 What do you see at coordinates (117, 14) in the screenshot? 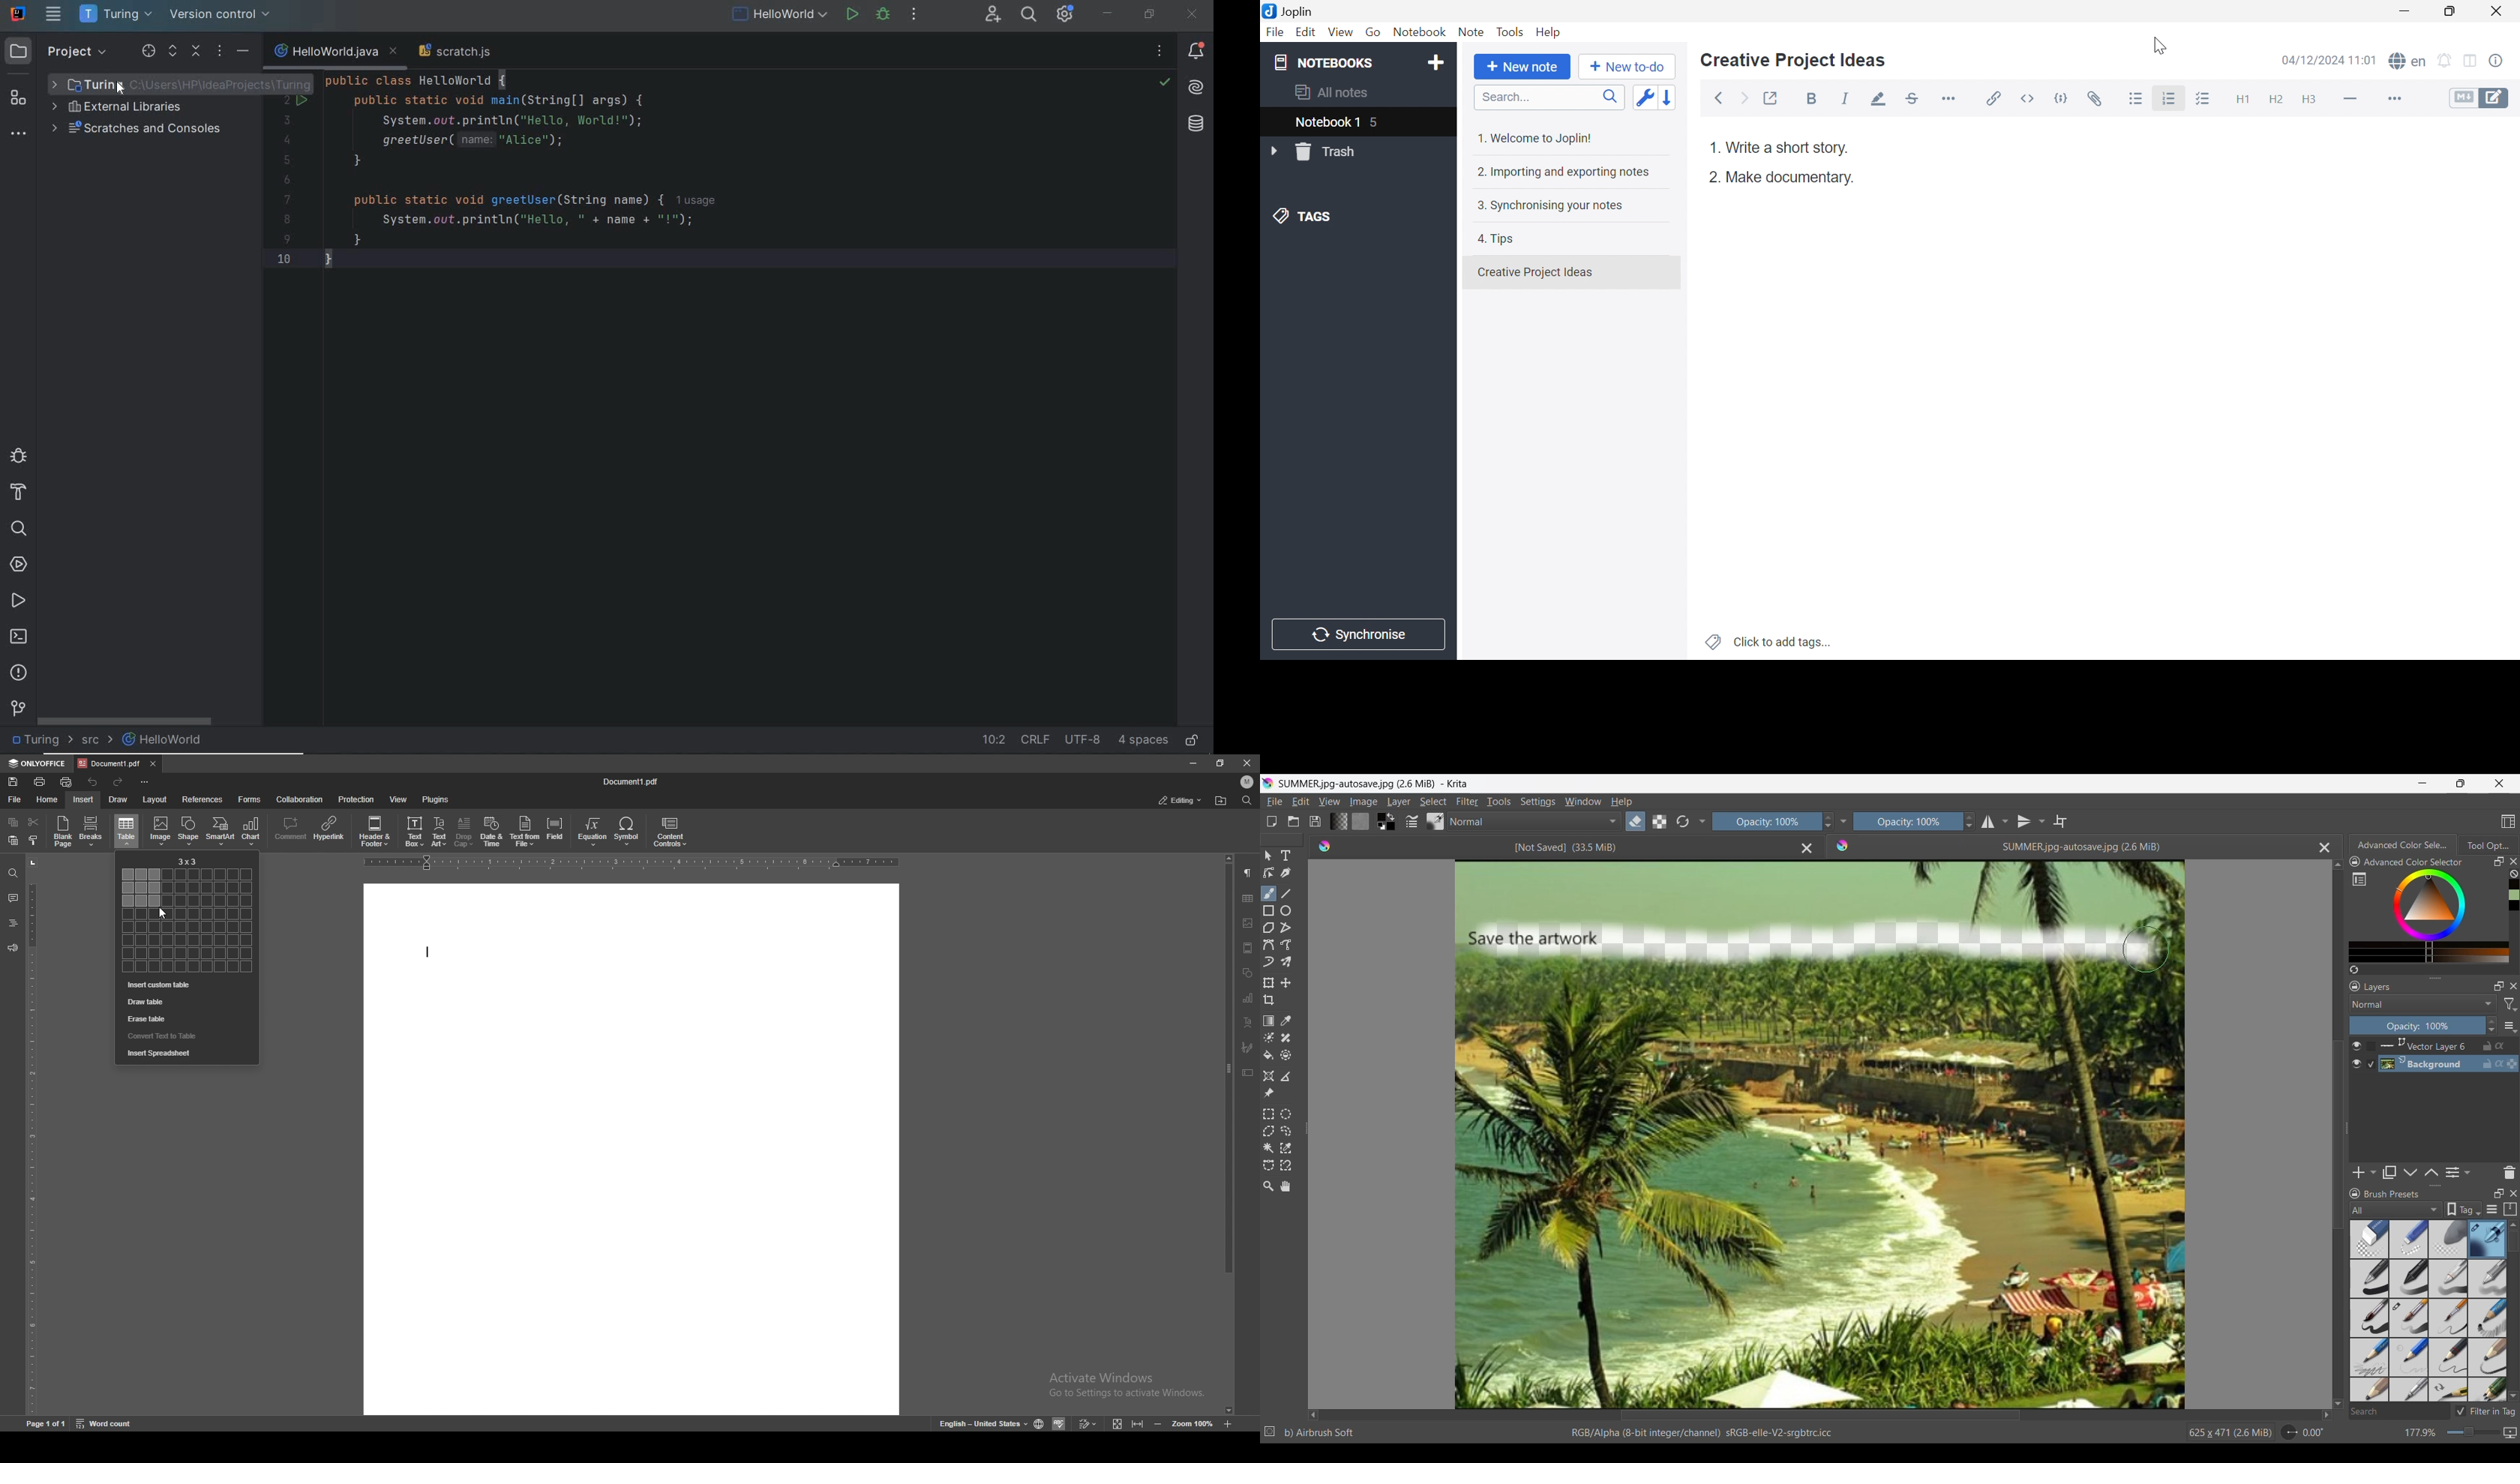
I see `project name` at bounding box center [117, 14].